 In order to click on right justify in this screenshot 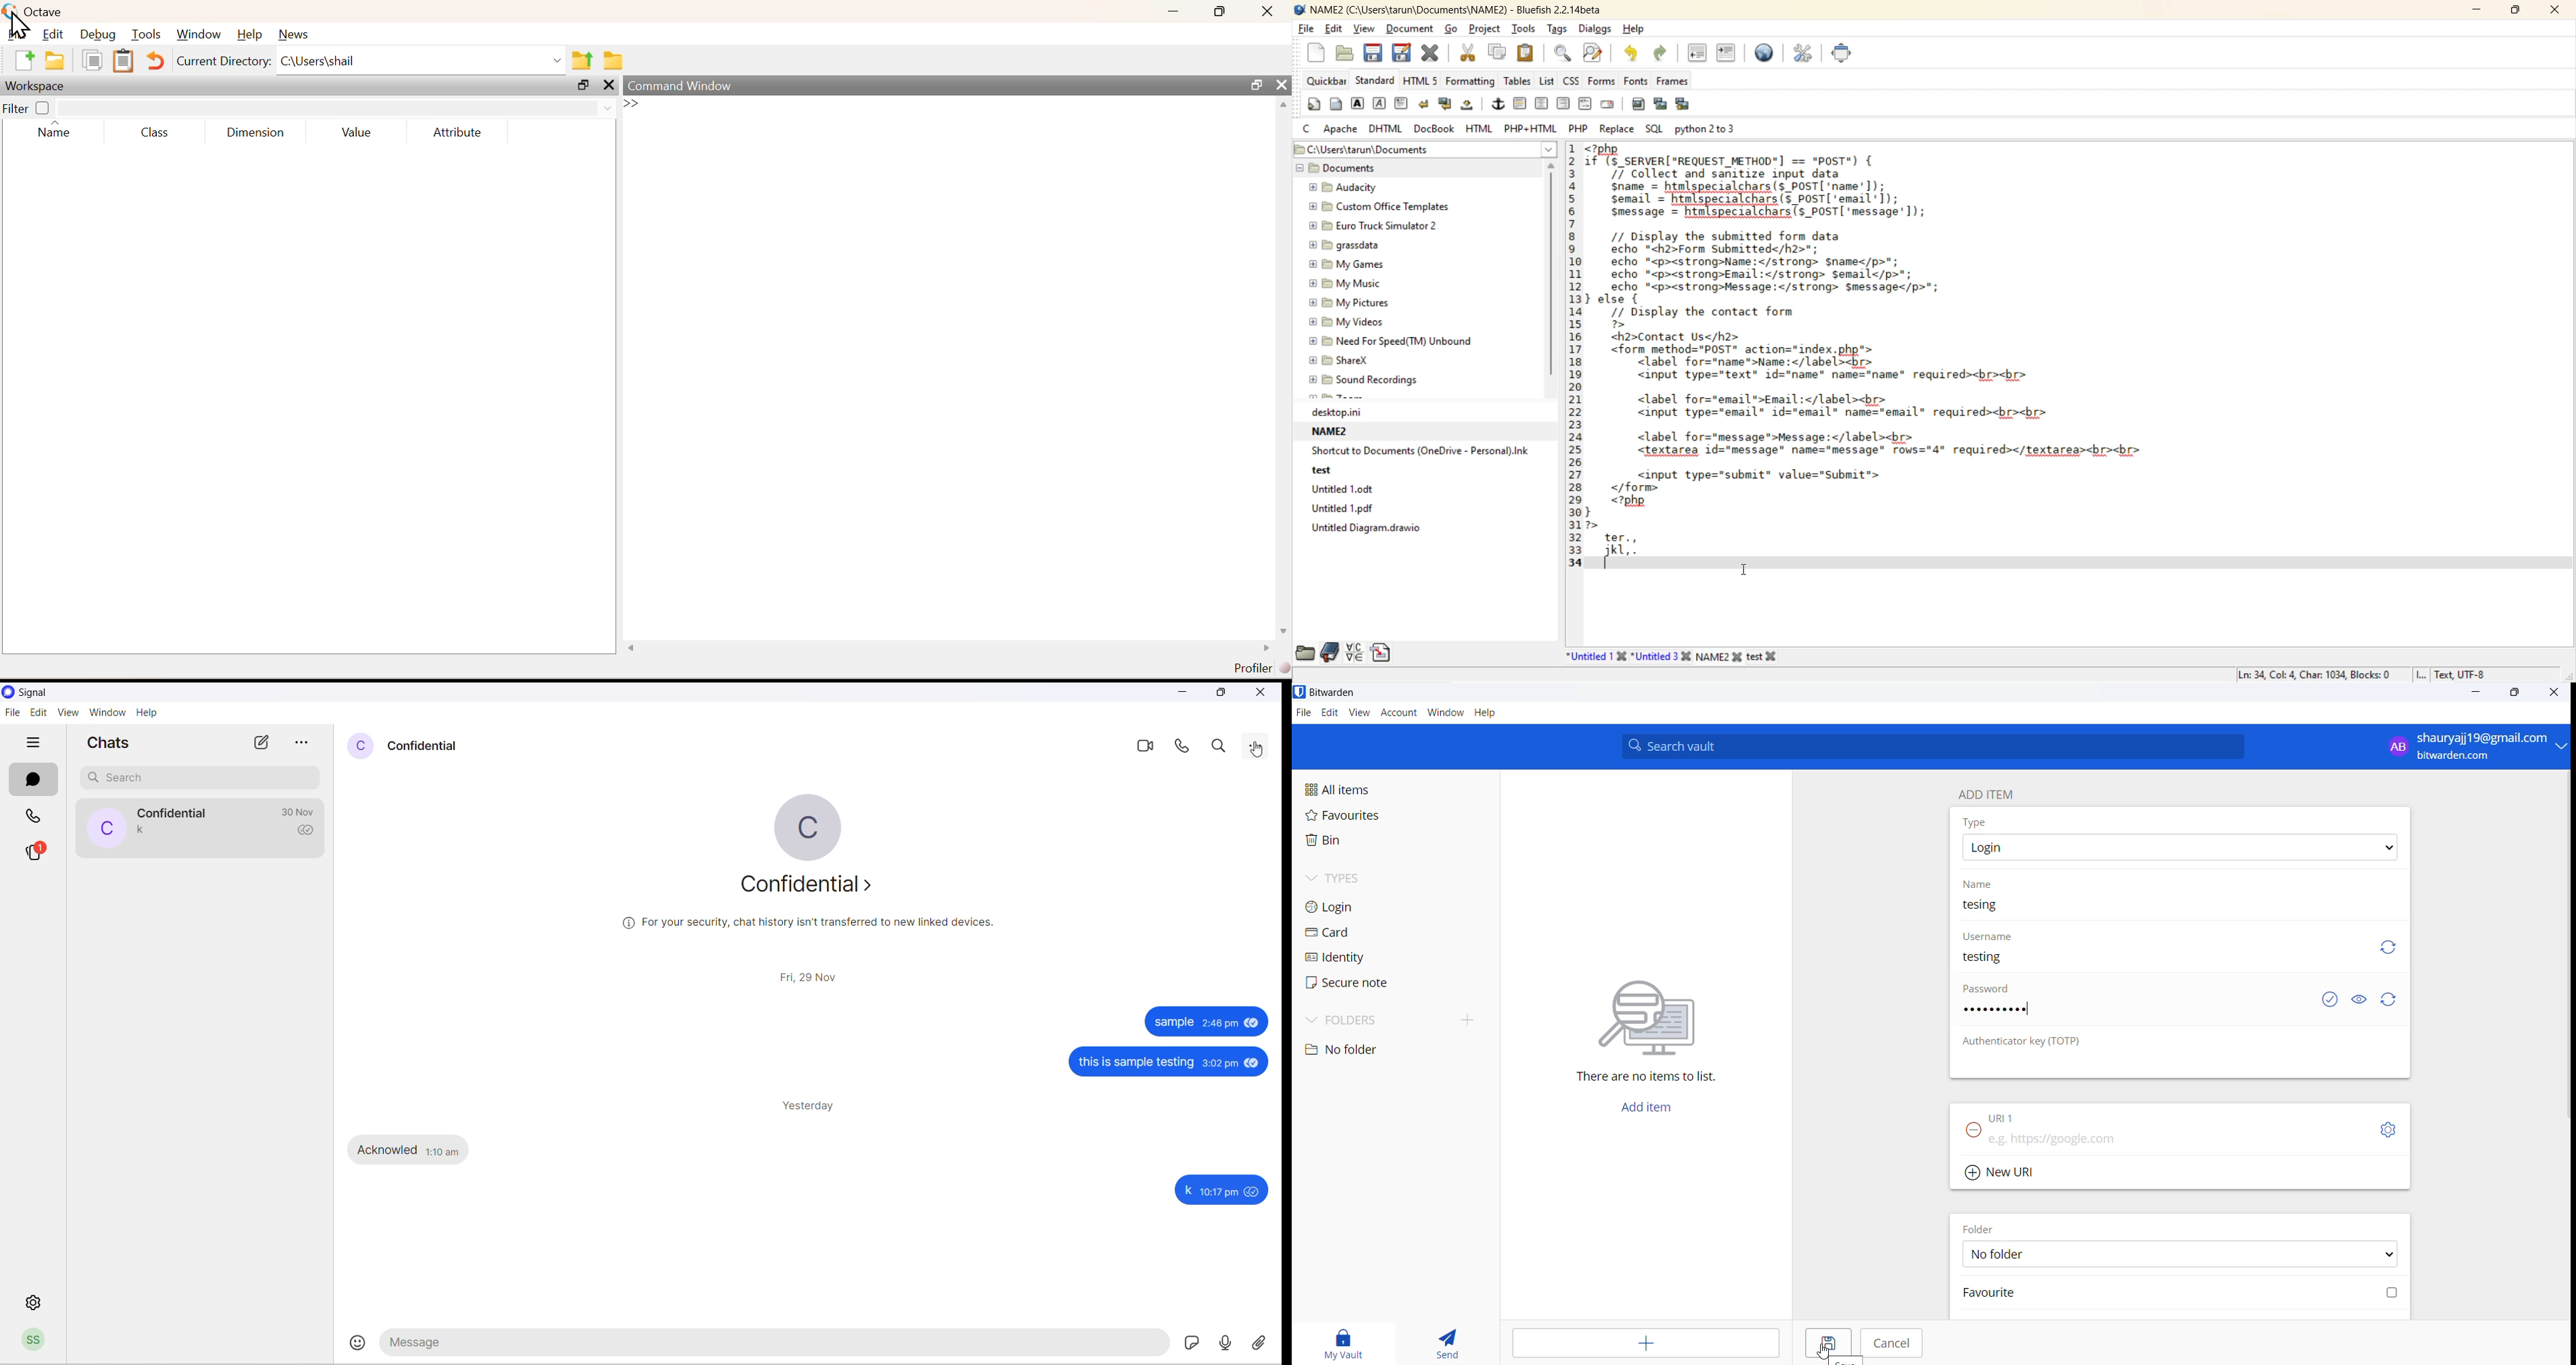, I will do `click(1563, 103)`.